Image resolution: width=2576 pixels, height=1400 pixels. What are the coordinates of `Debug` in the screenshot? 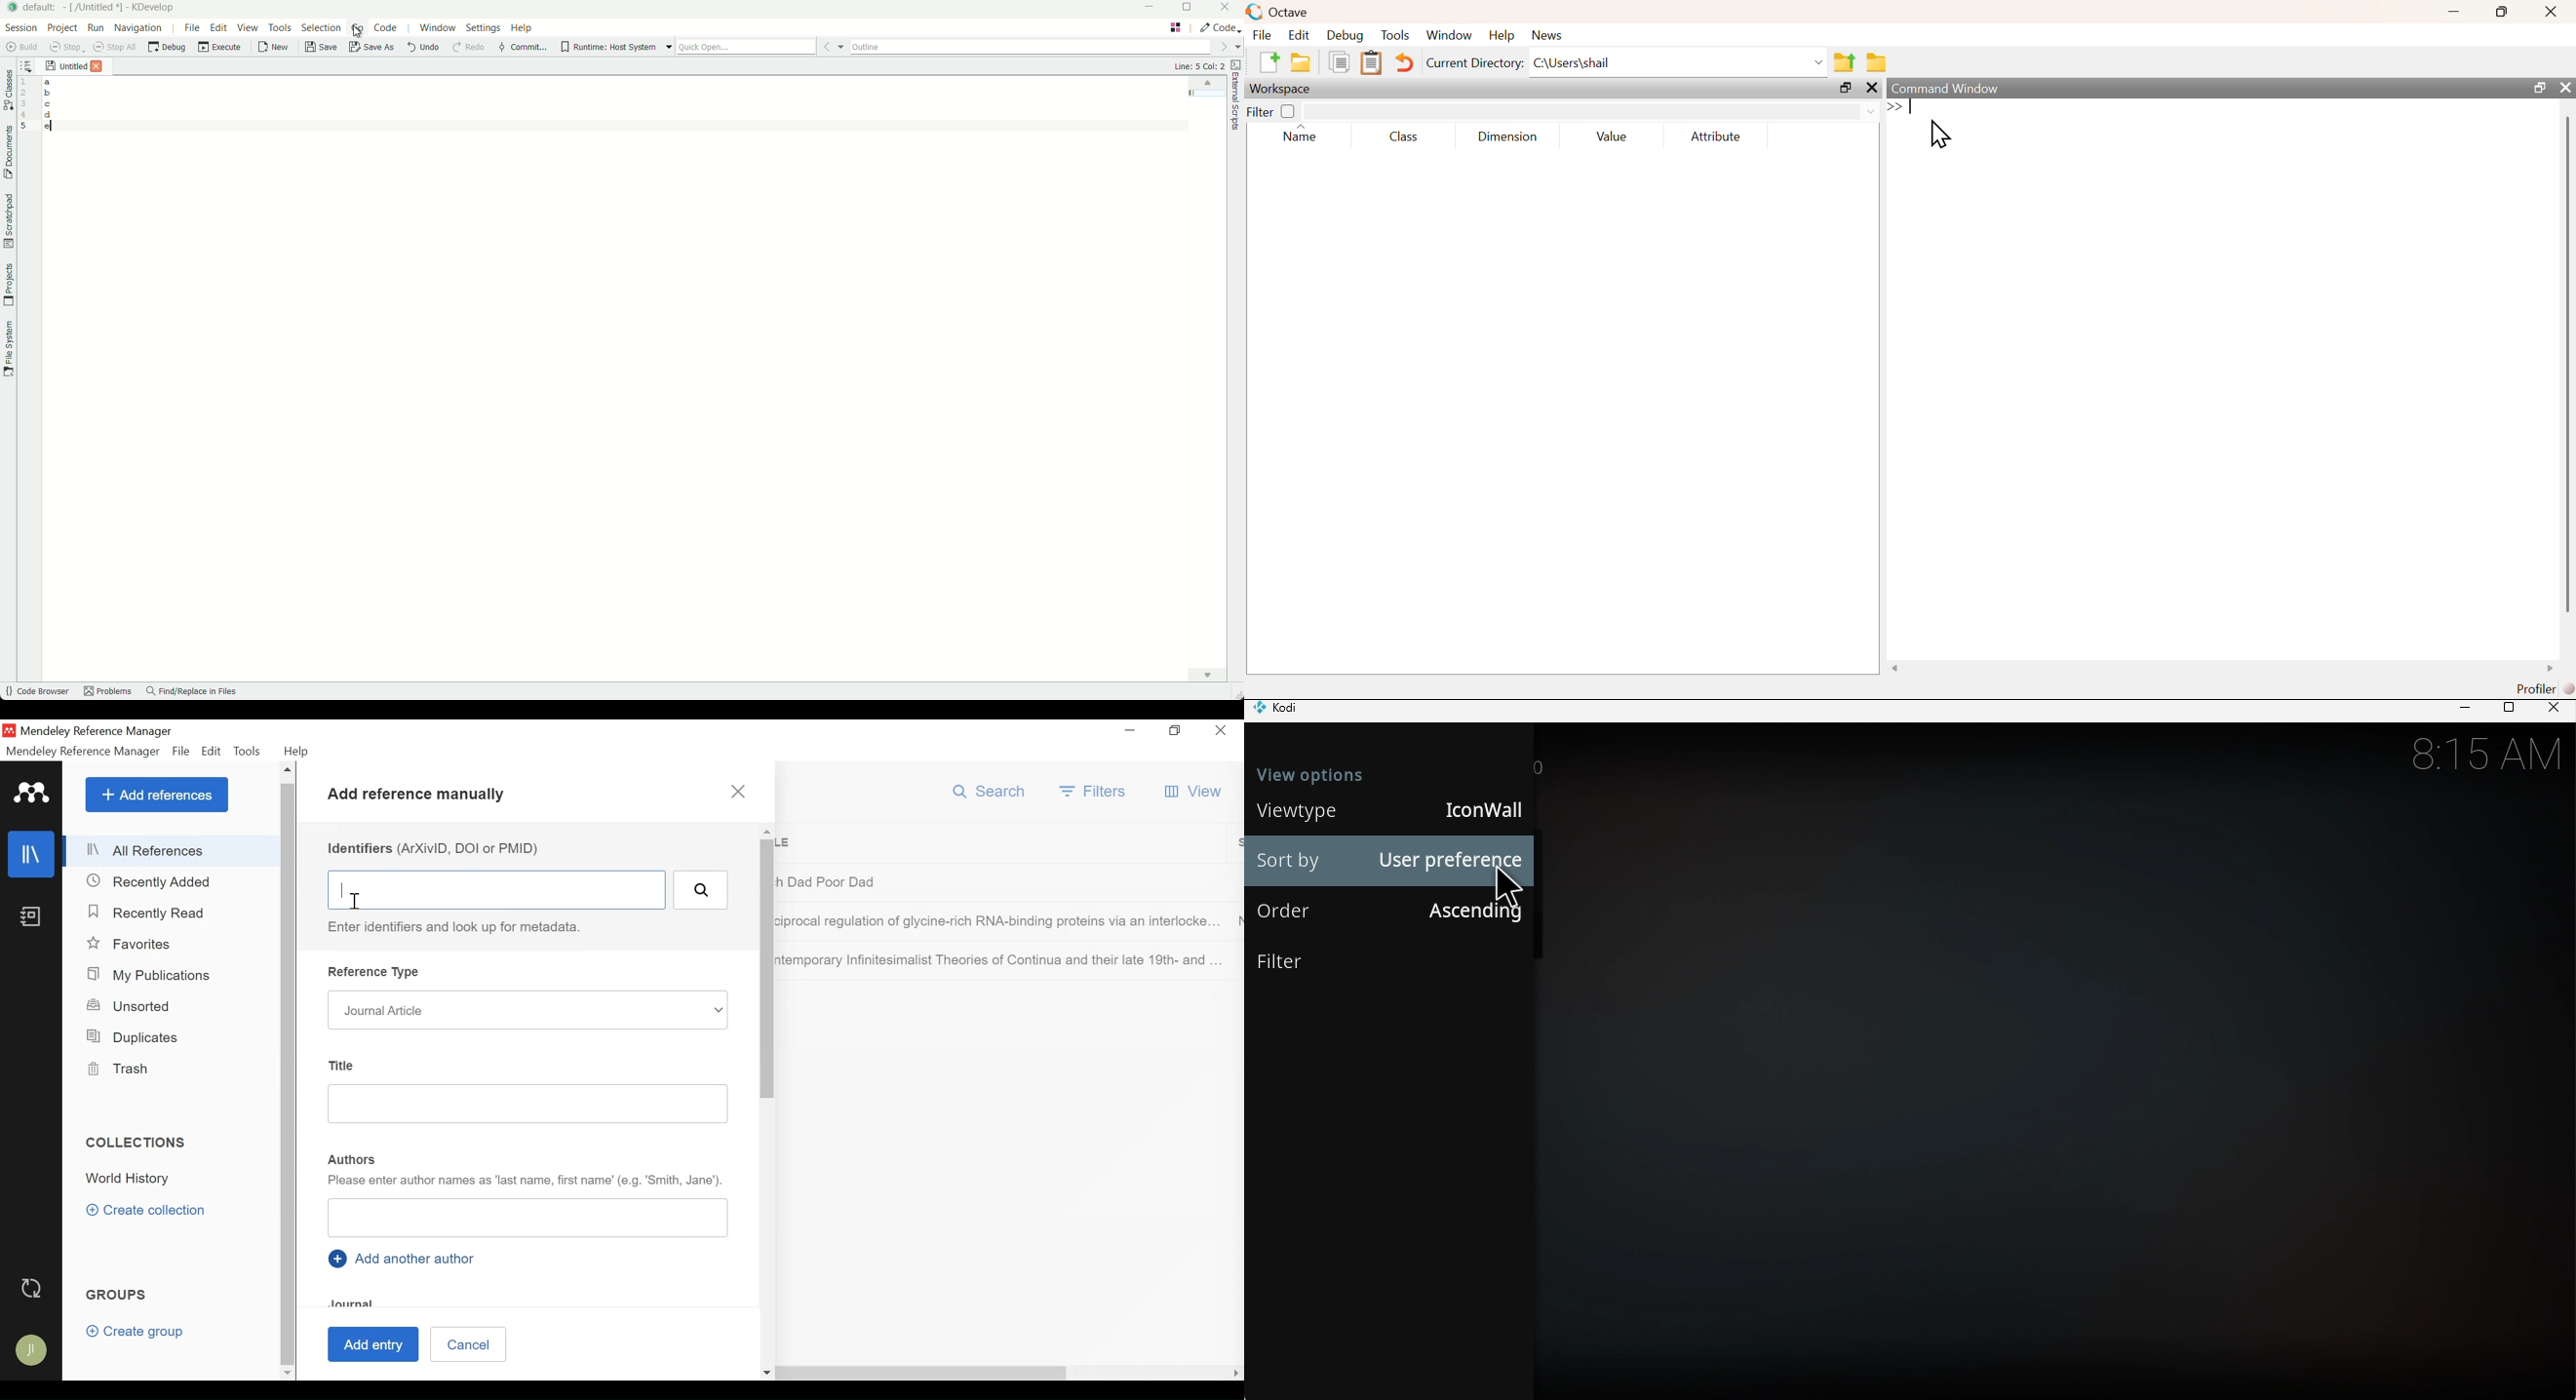 It's located at (1345, 35).